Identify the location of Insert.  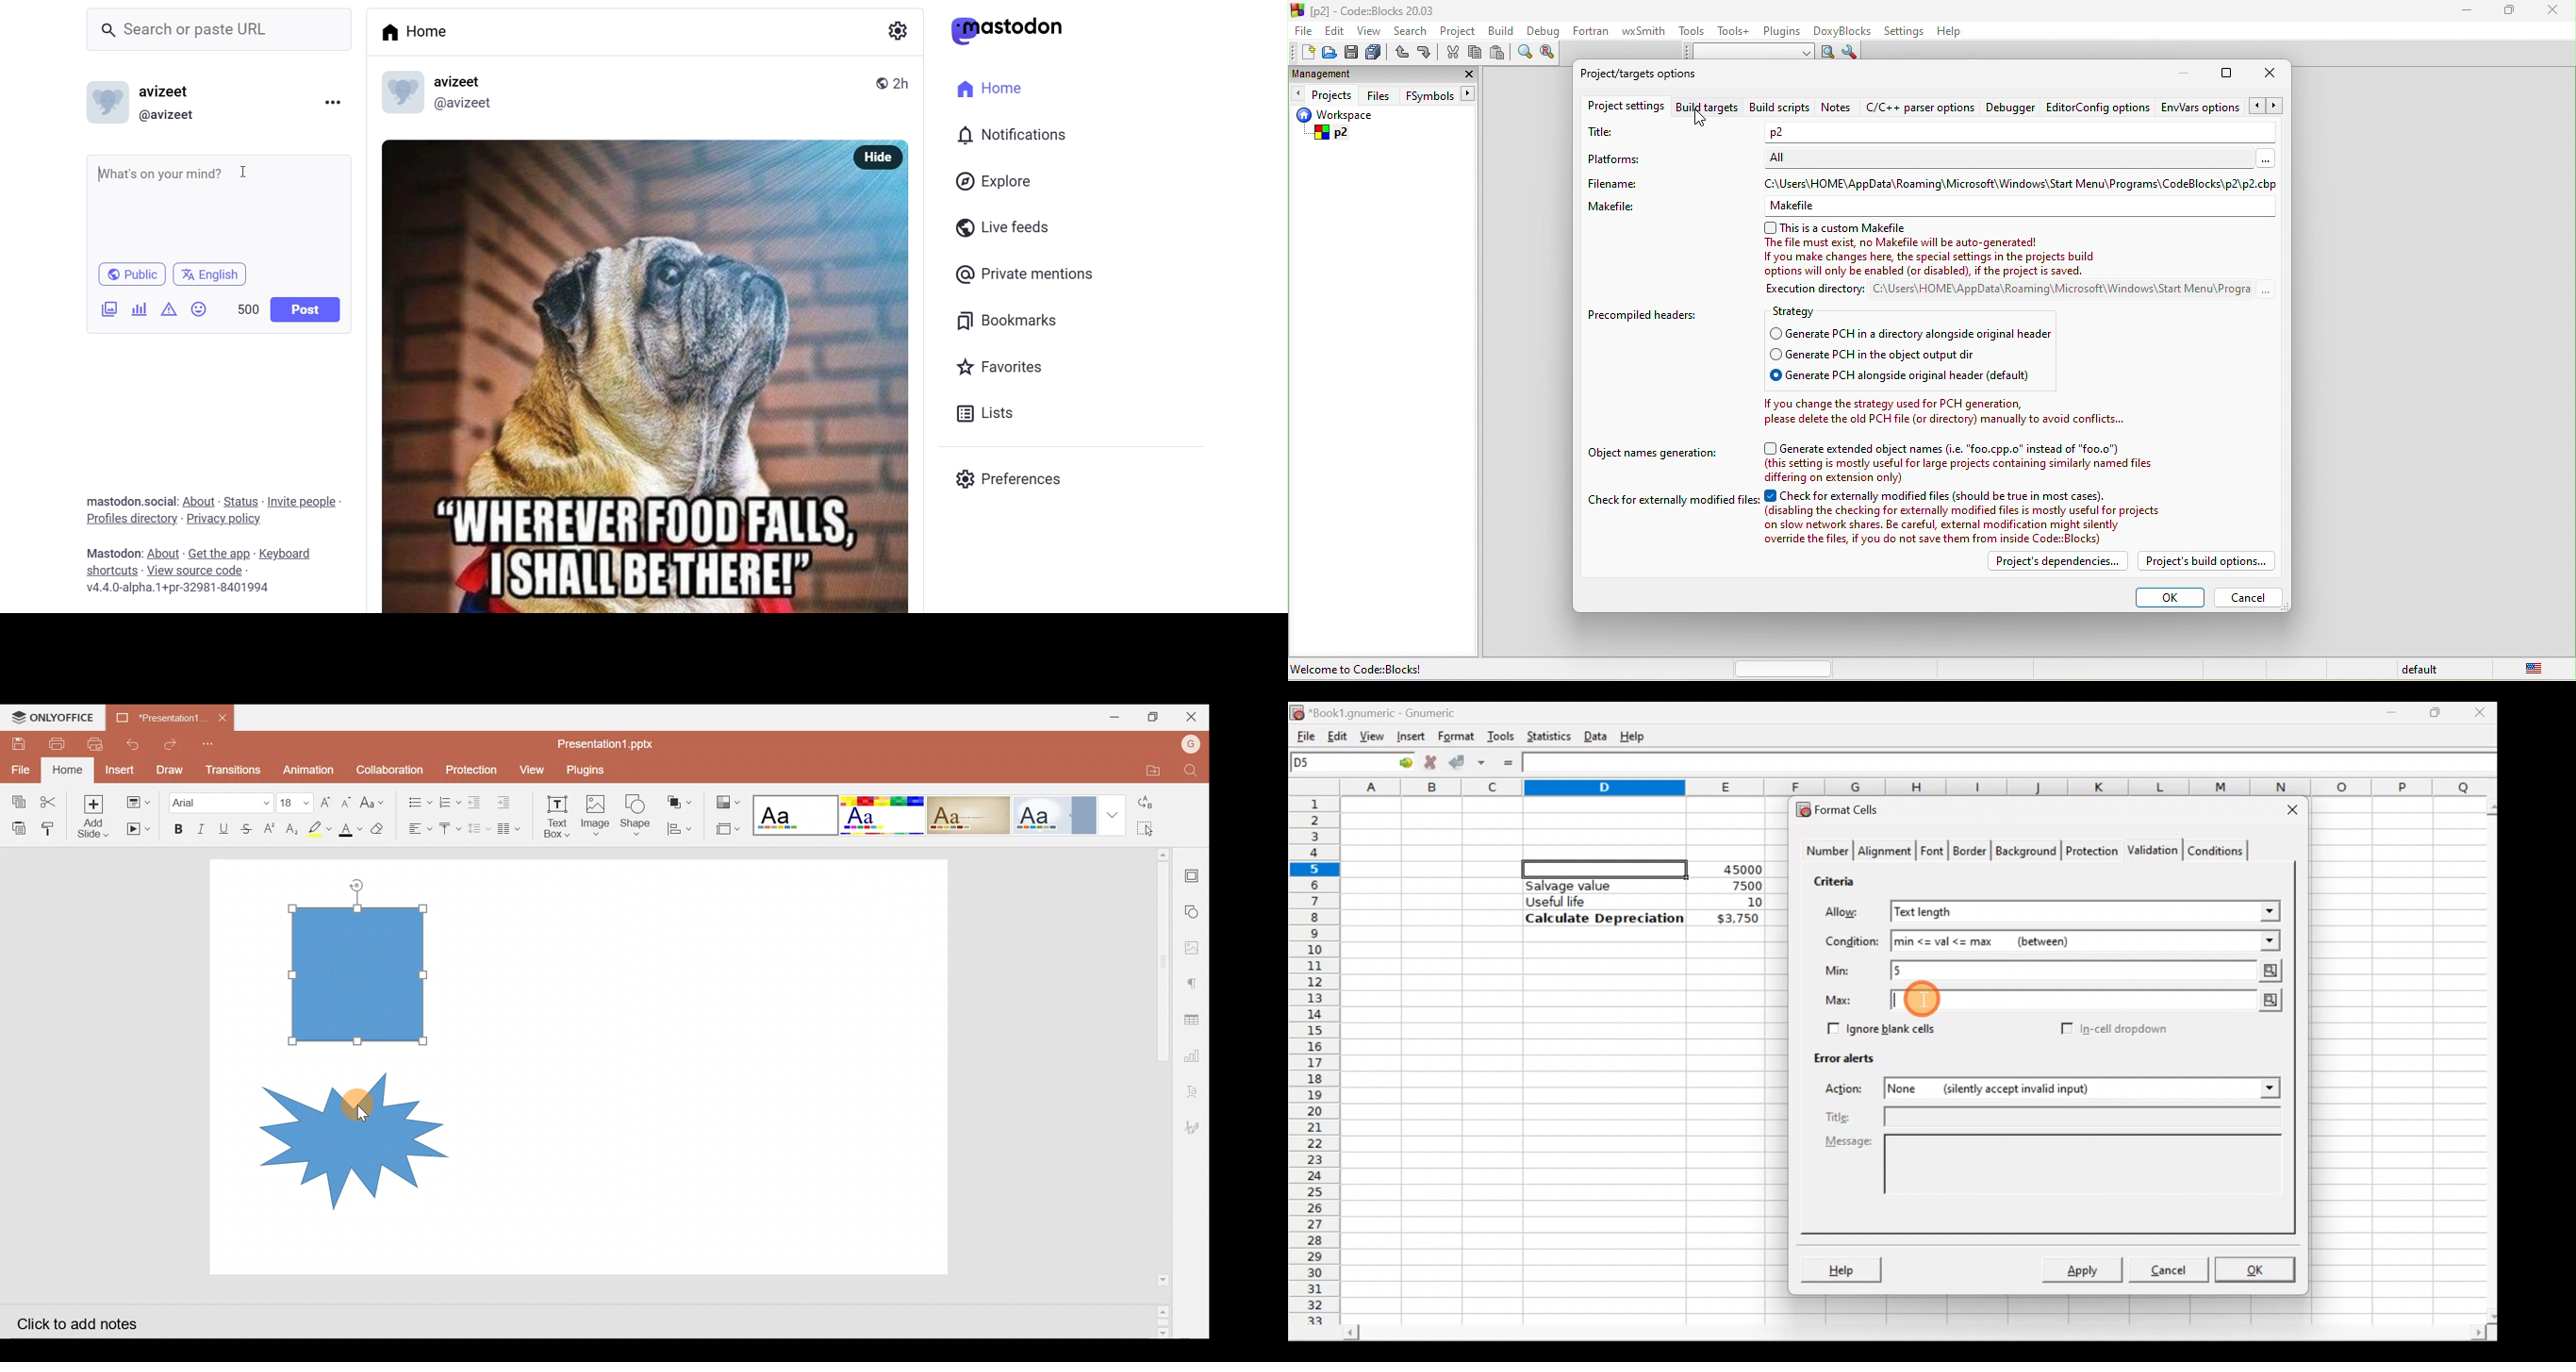
(1409, 736).